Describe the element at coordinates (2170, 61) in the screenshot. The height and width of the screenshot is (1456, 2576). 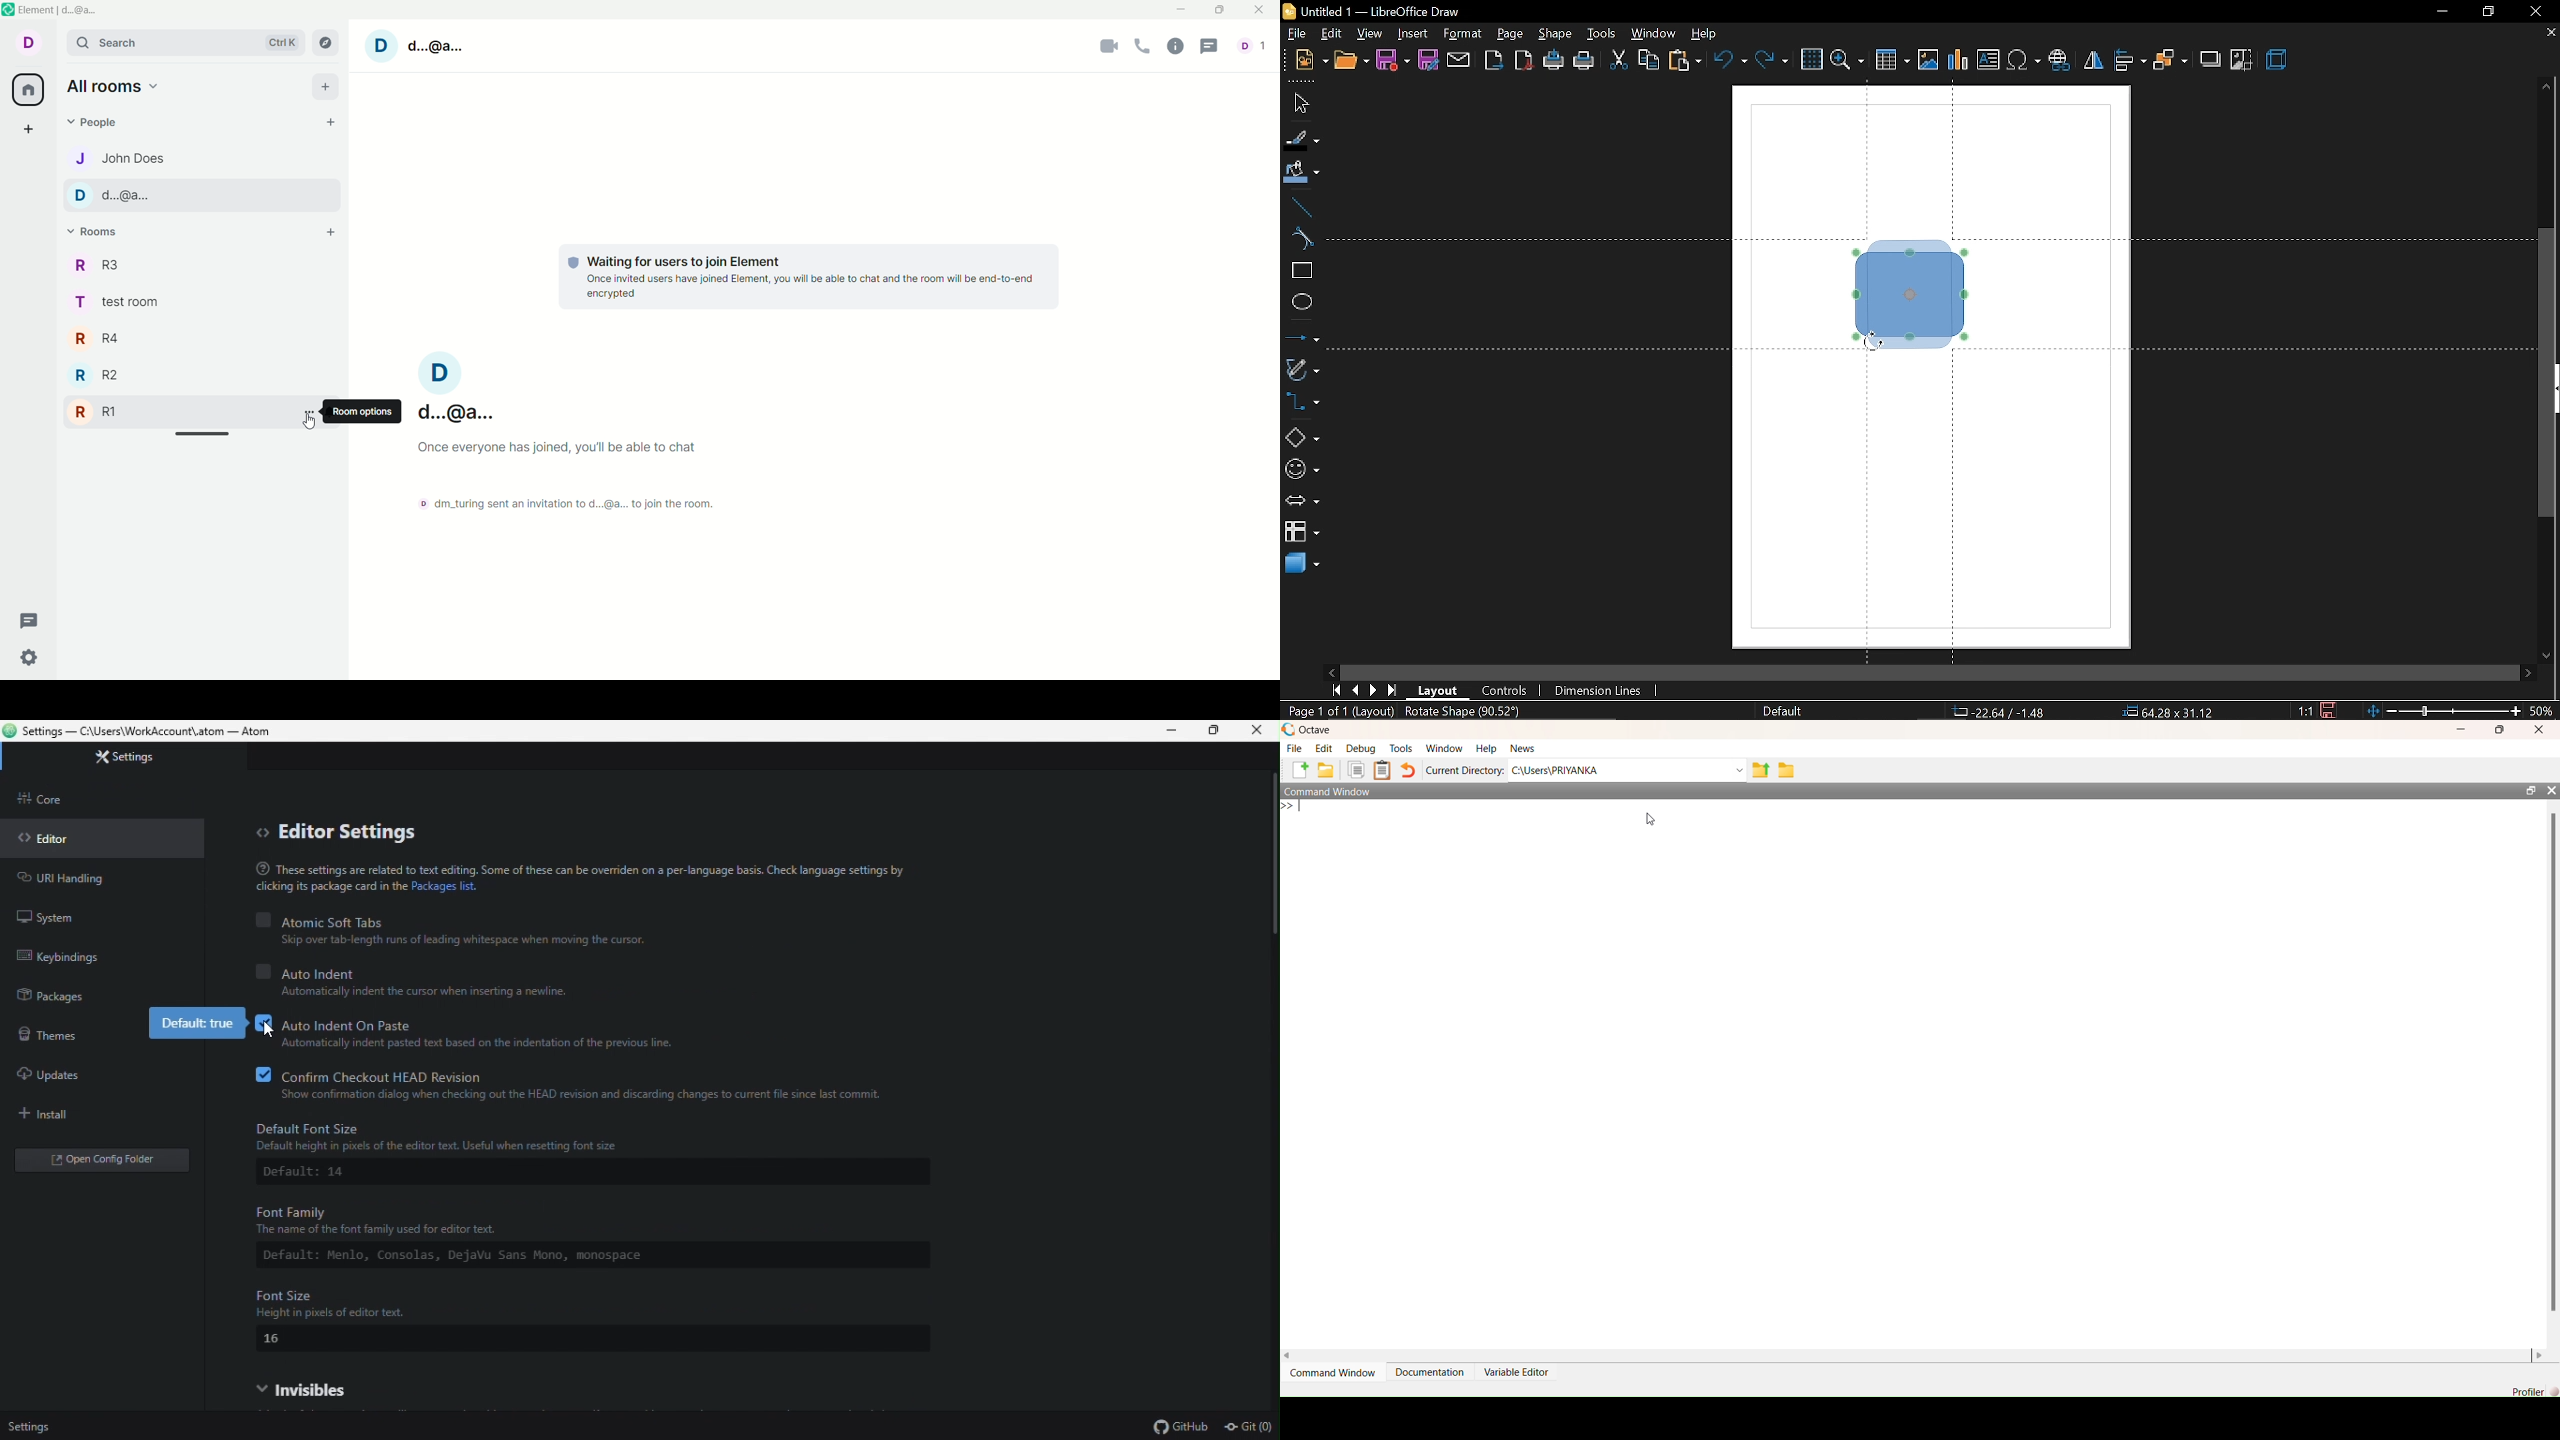
I see `arrange` at that location.